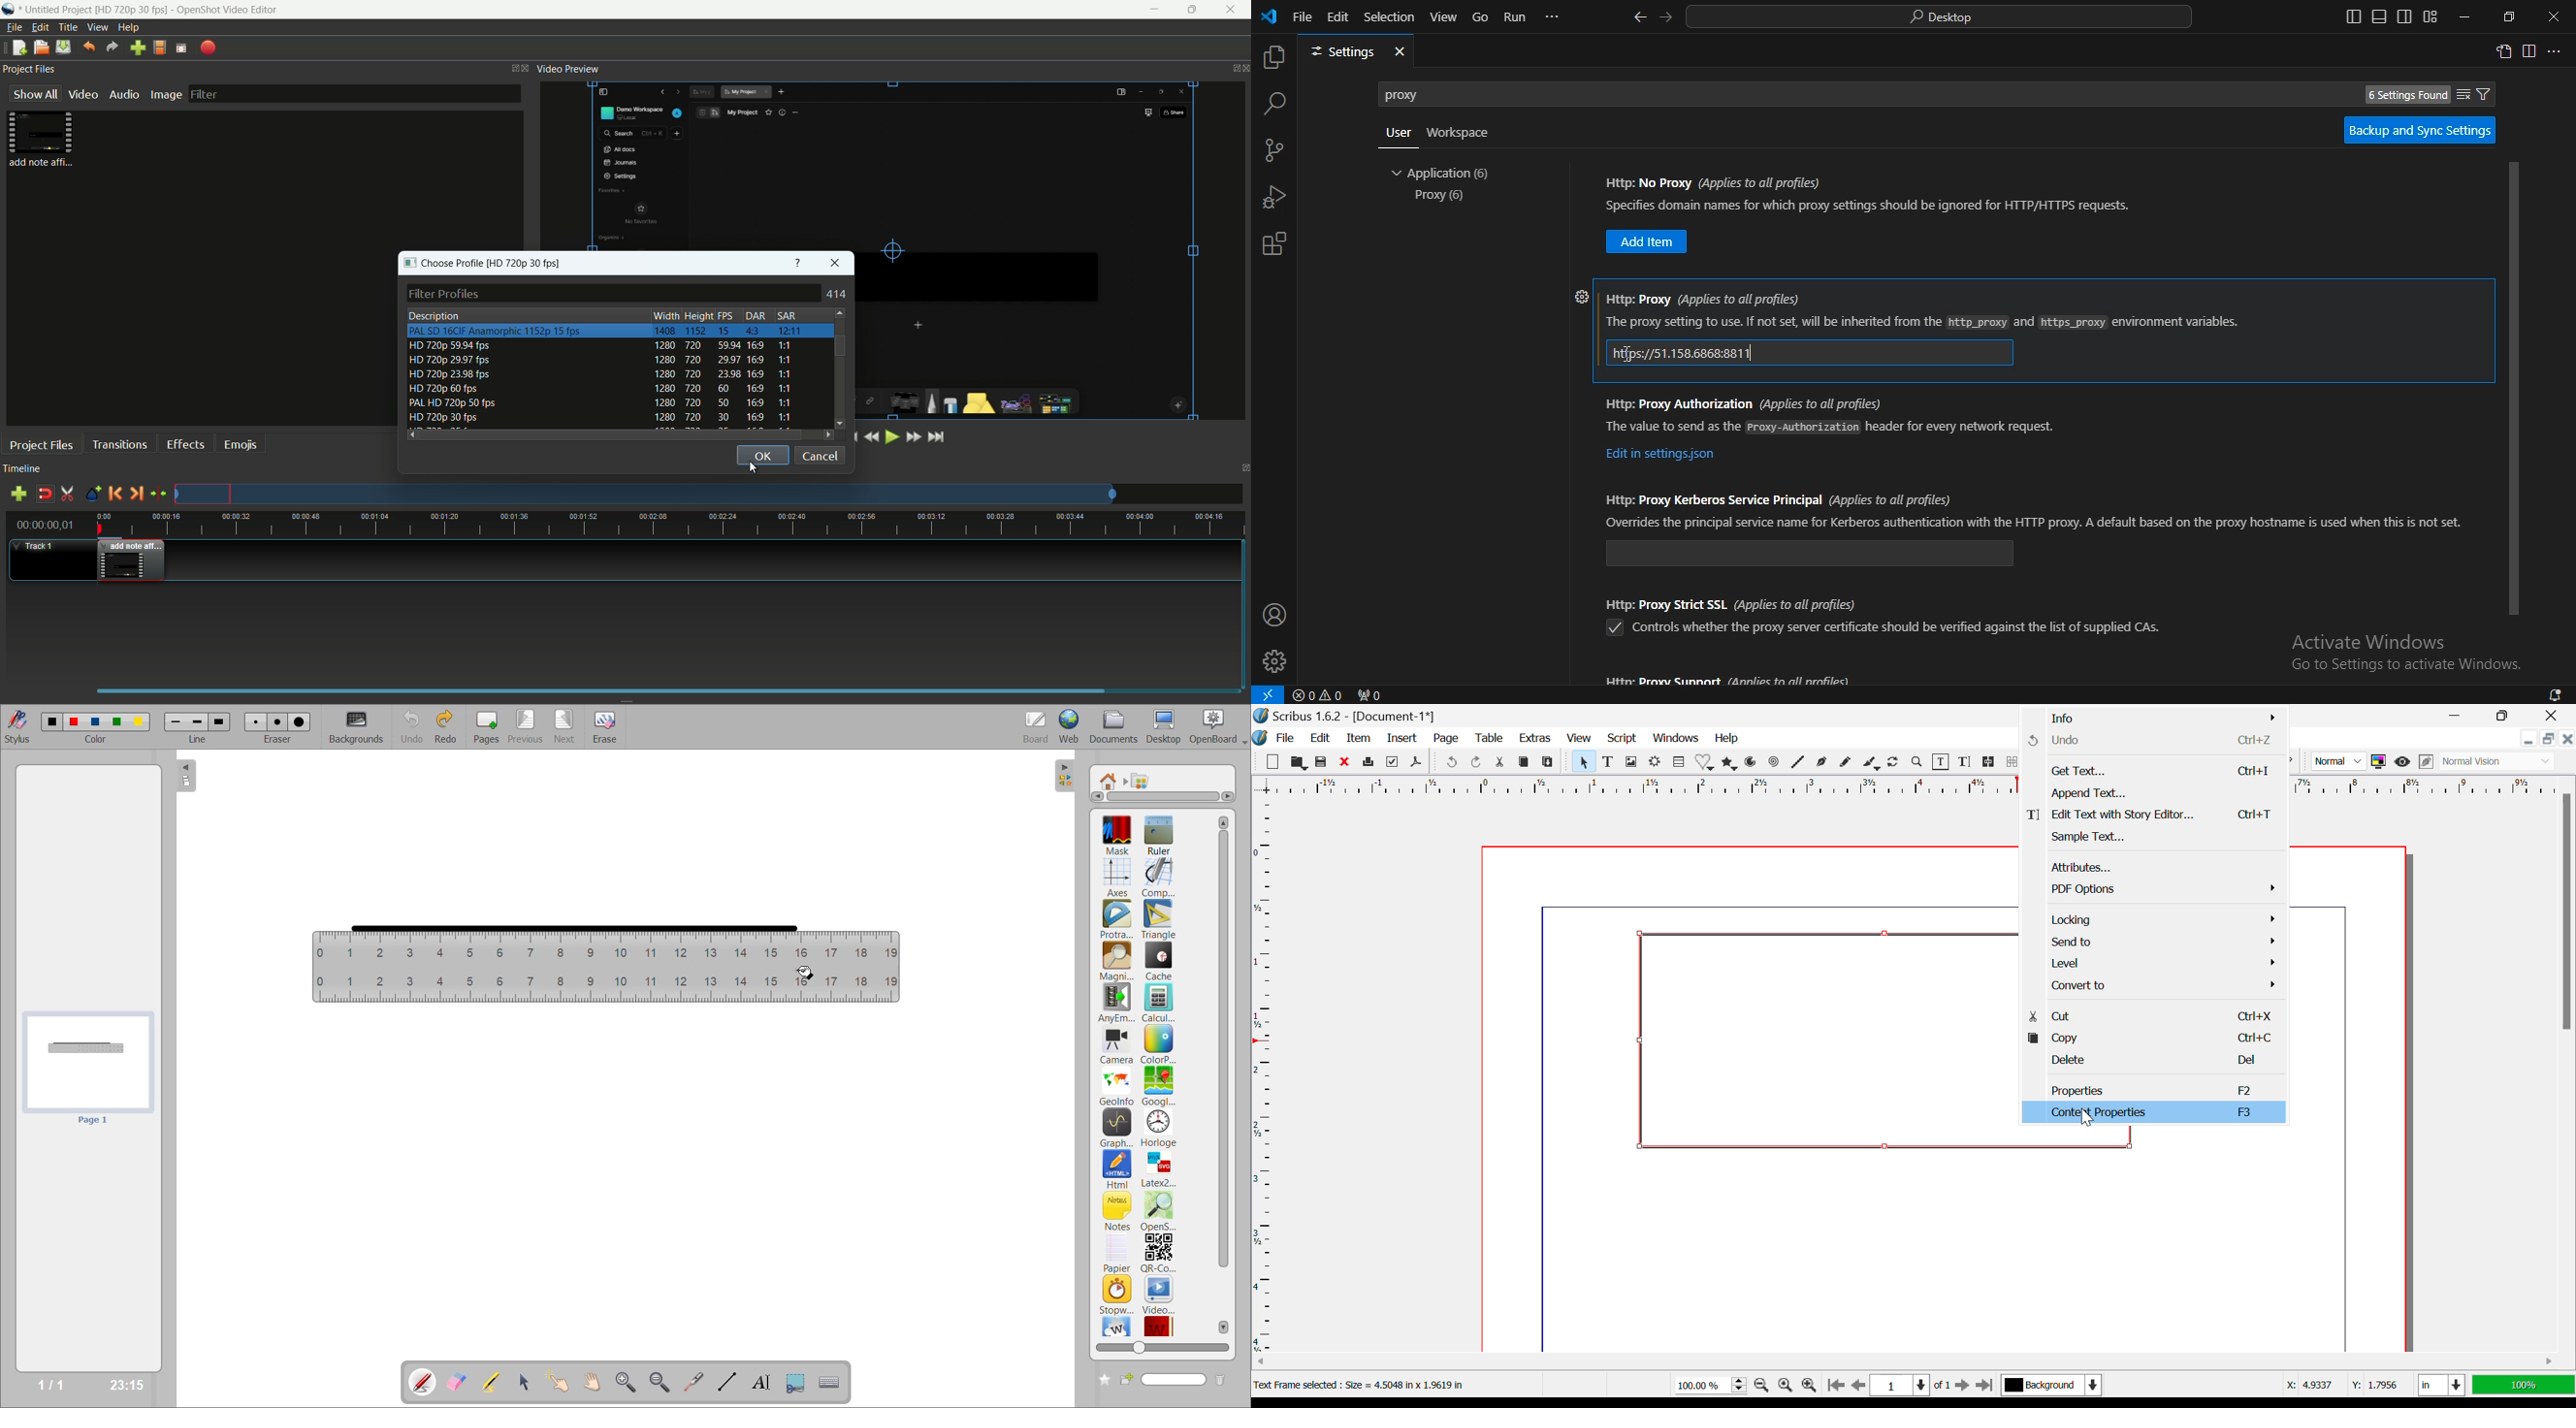  Describe the element at coordinates (1420, 763) in the screenshot. I see `Save as Pdf` at that location.